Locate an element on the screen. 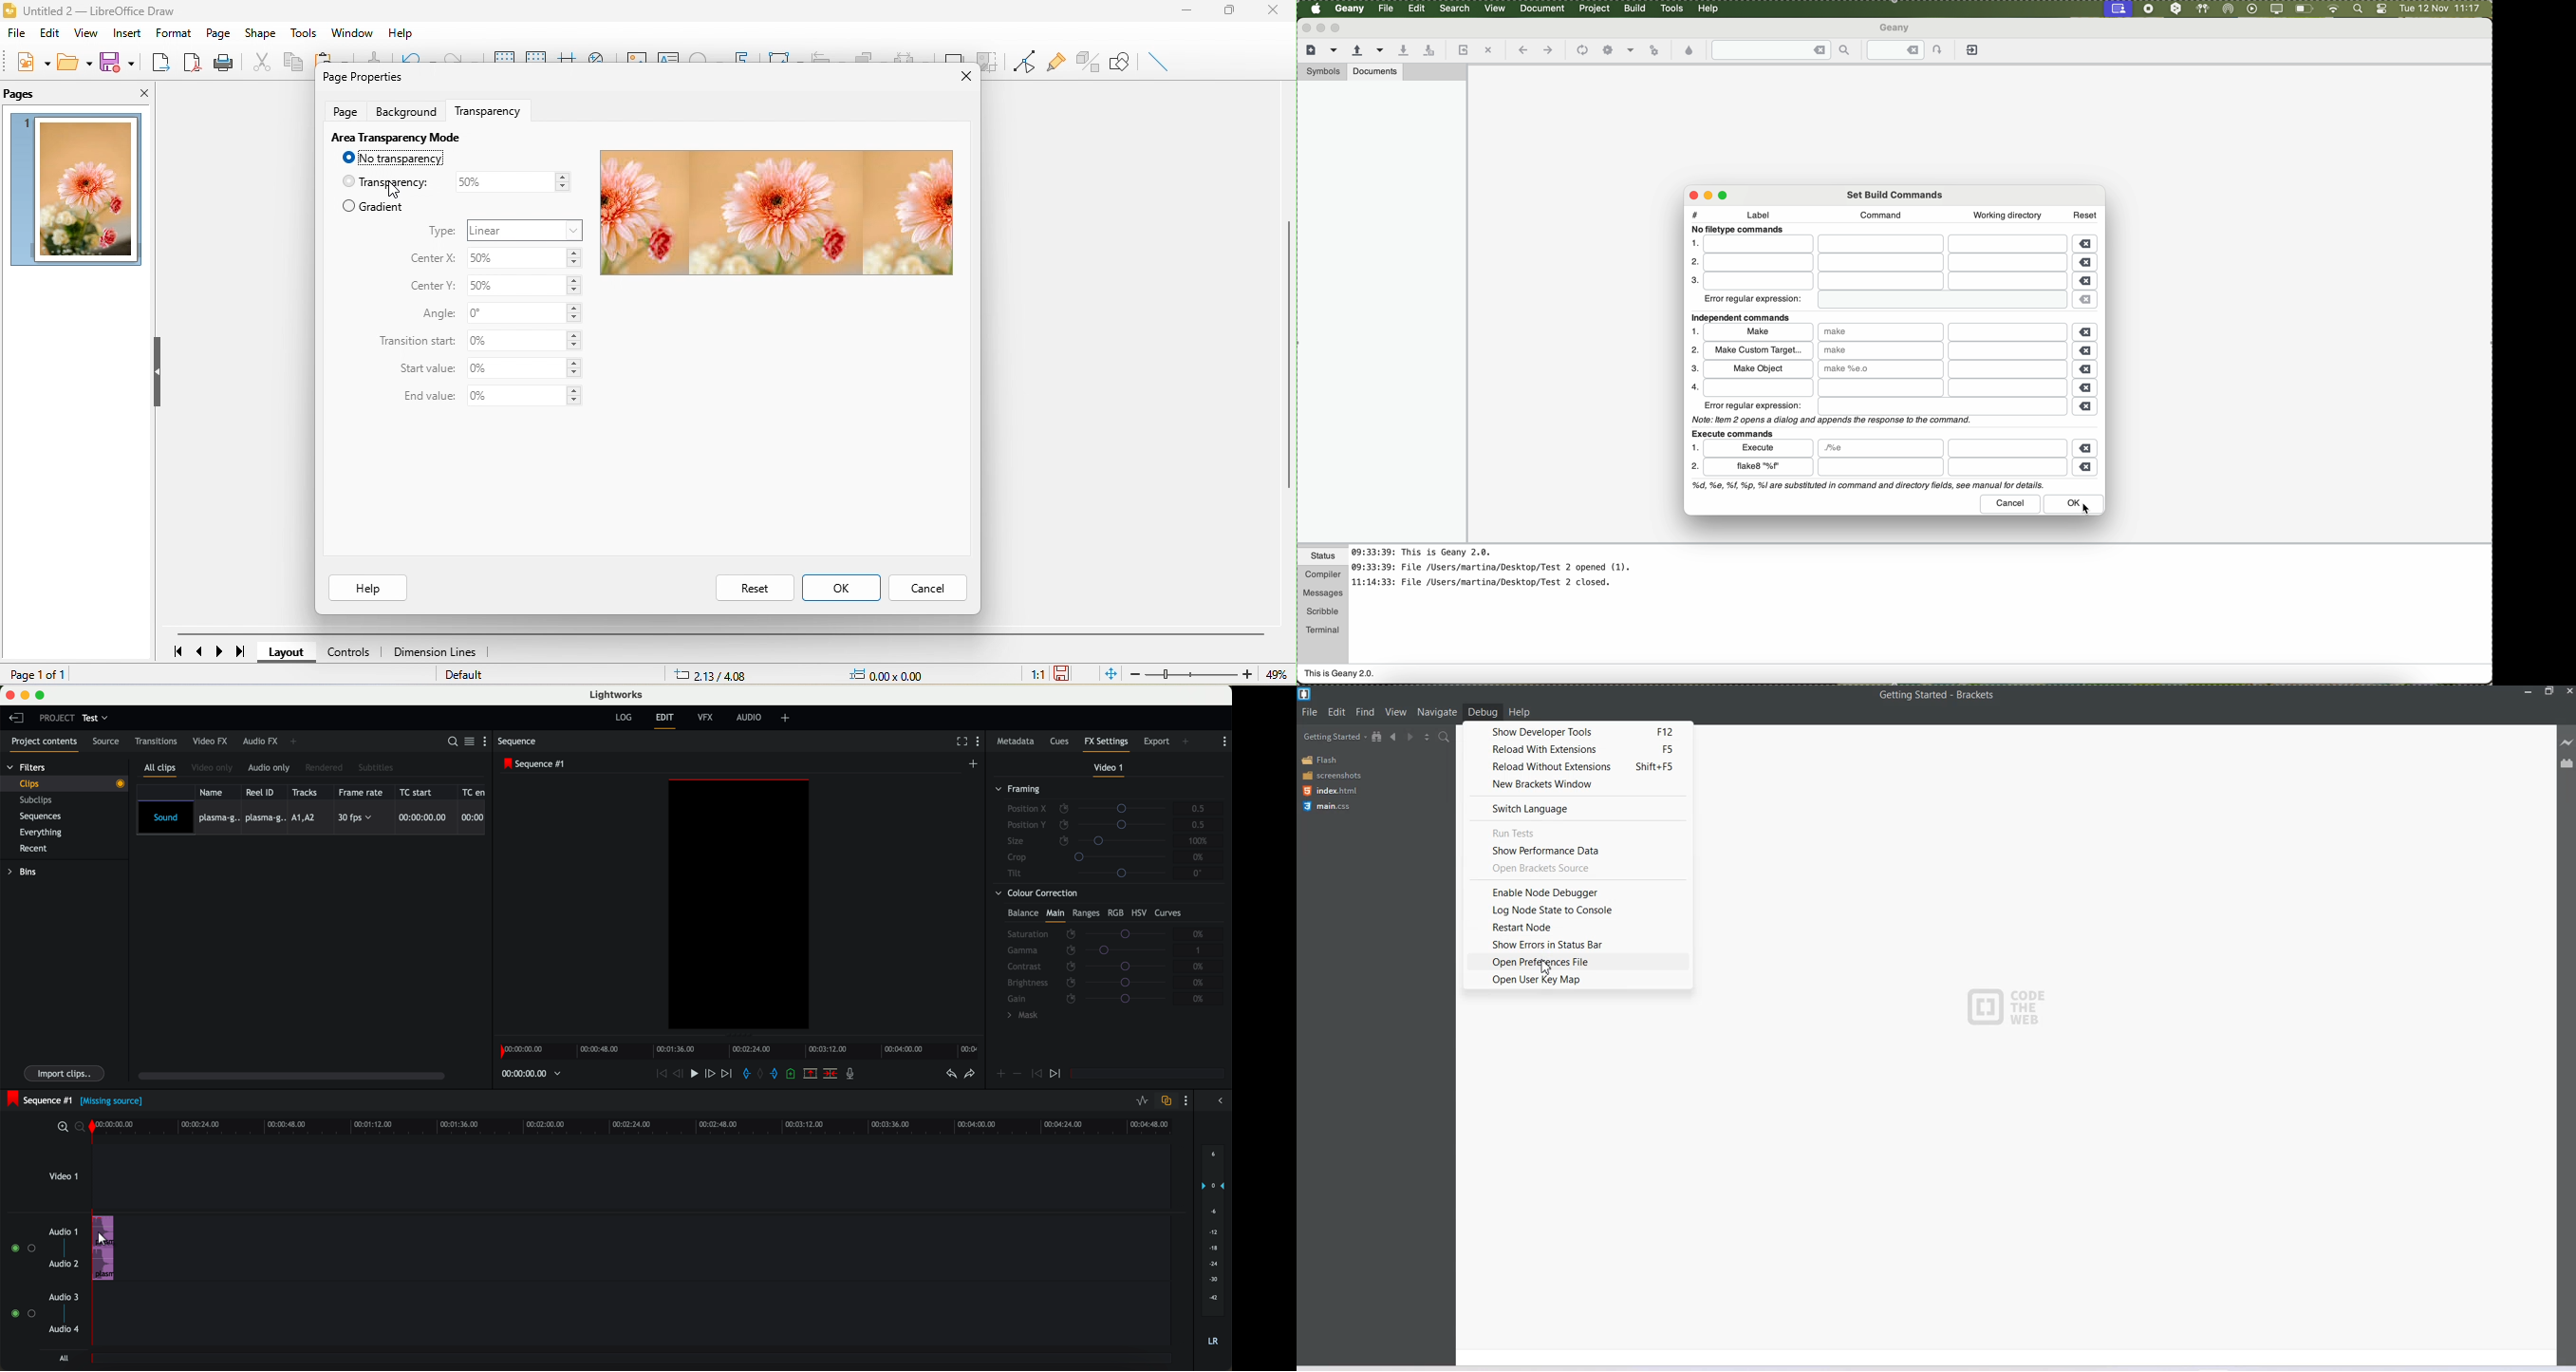 The image size is (2576, 1372). file is located at coordinates (1884, 281).